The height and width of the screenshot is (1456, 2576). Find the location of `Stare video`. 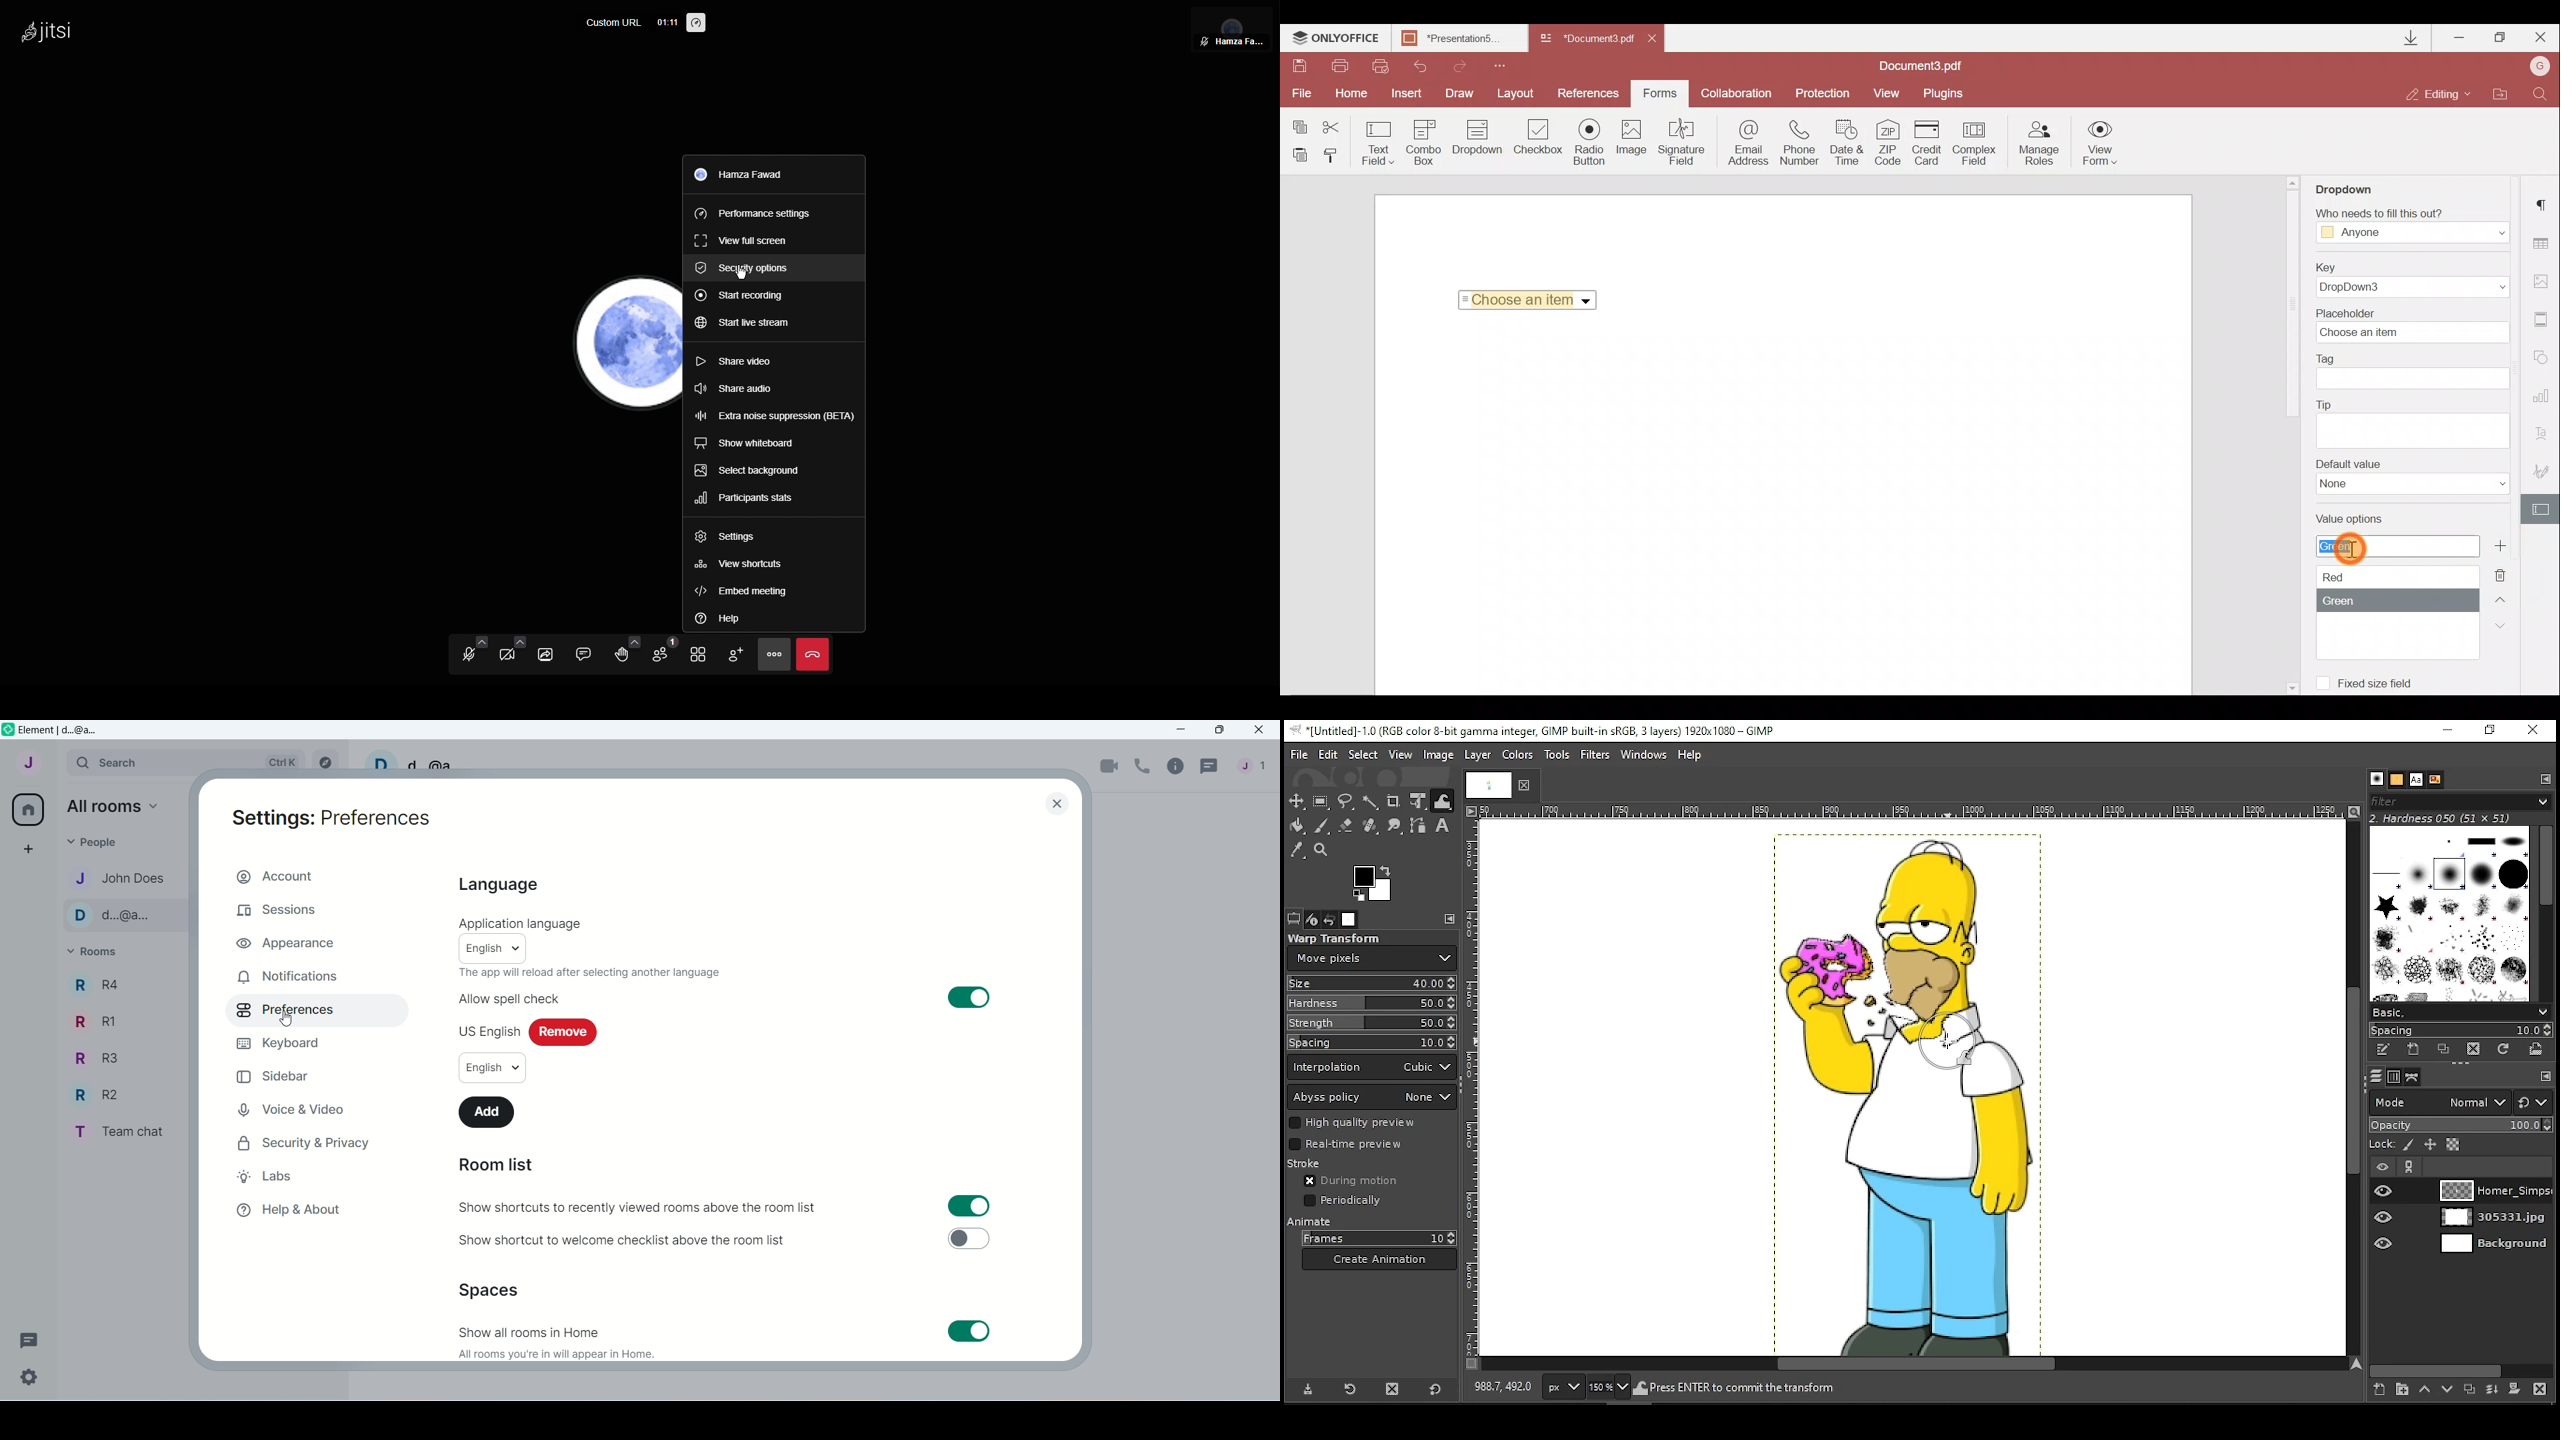

Stare video is located at coordinates (746, 361).